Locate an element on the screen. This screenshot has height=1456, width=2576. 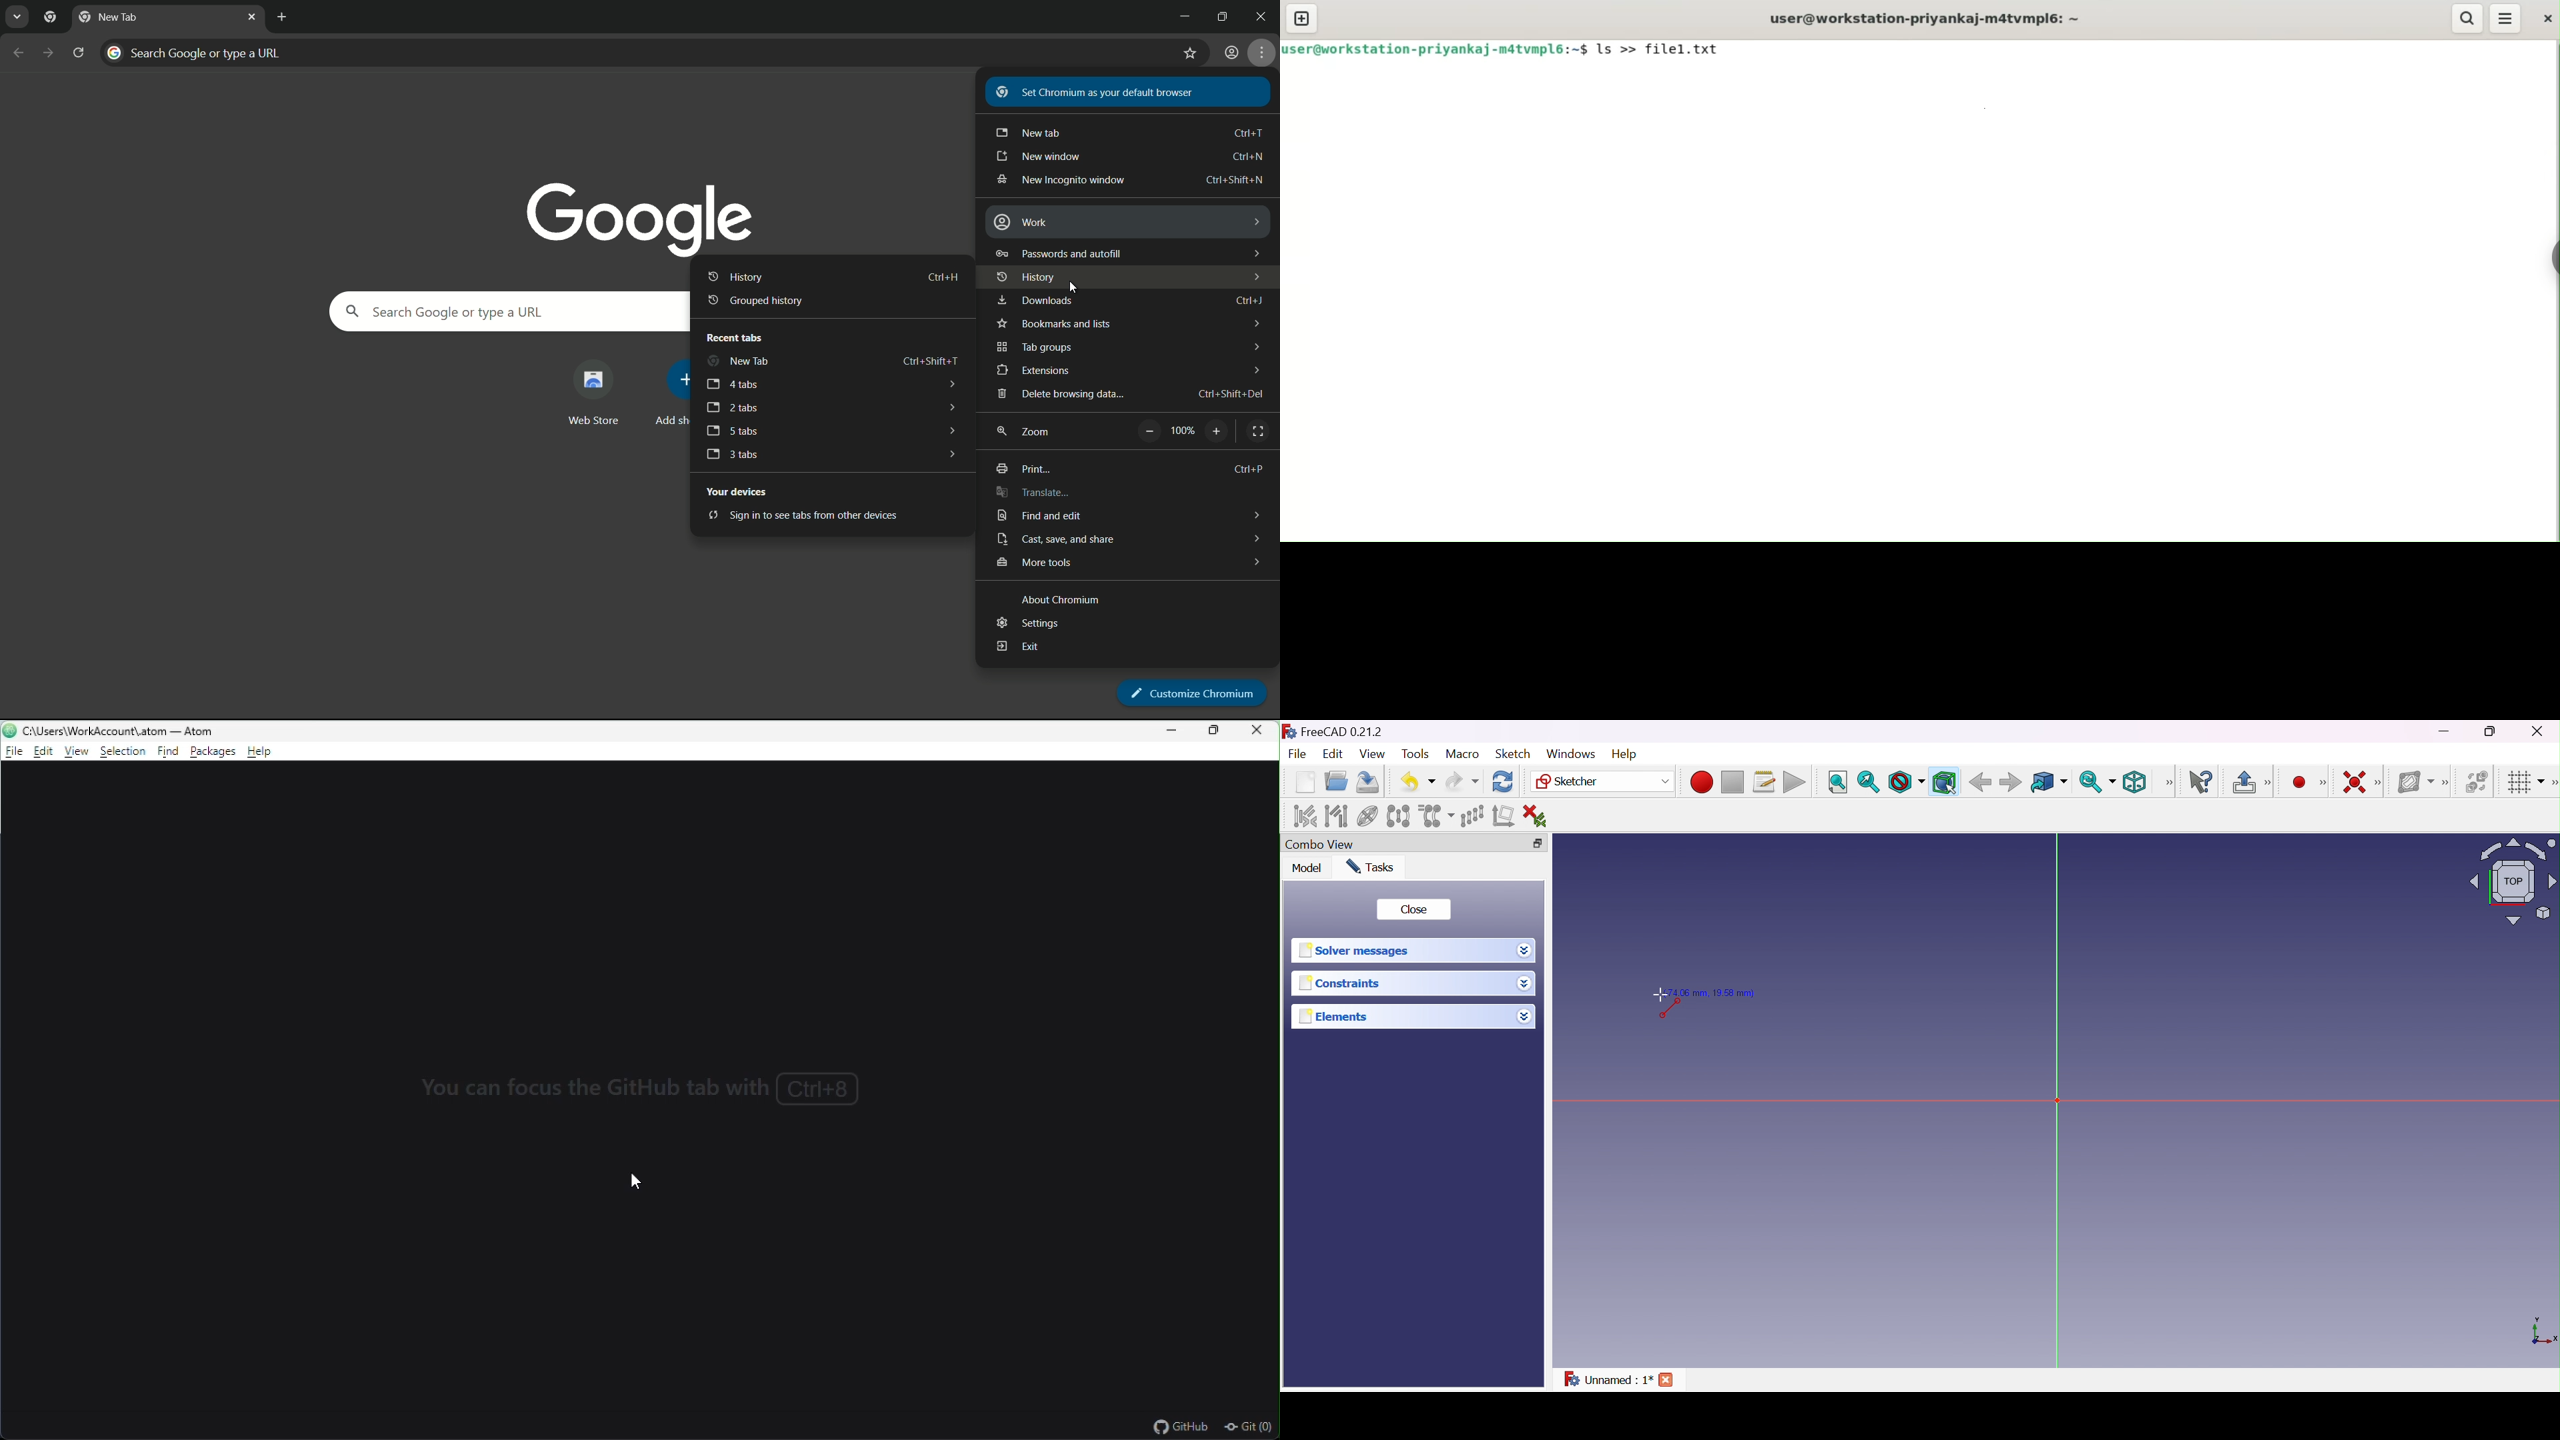
Switch virtual space is located at coordinates (2478, 782).